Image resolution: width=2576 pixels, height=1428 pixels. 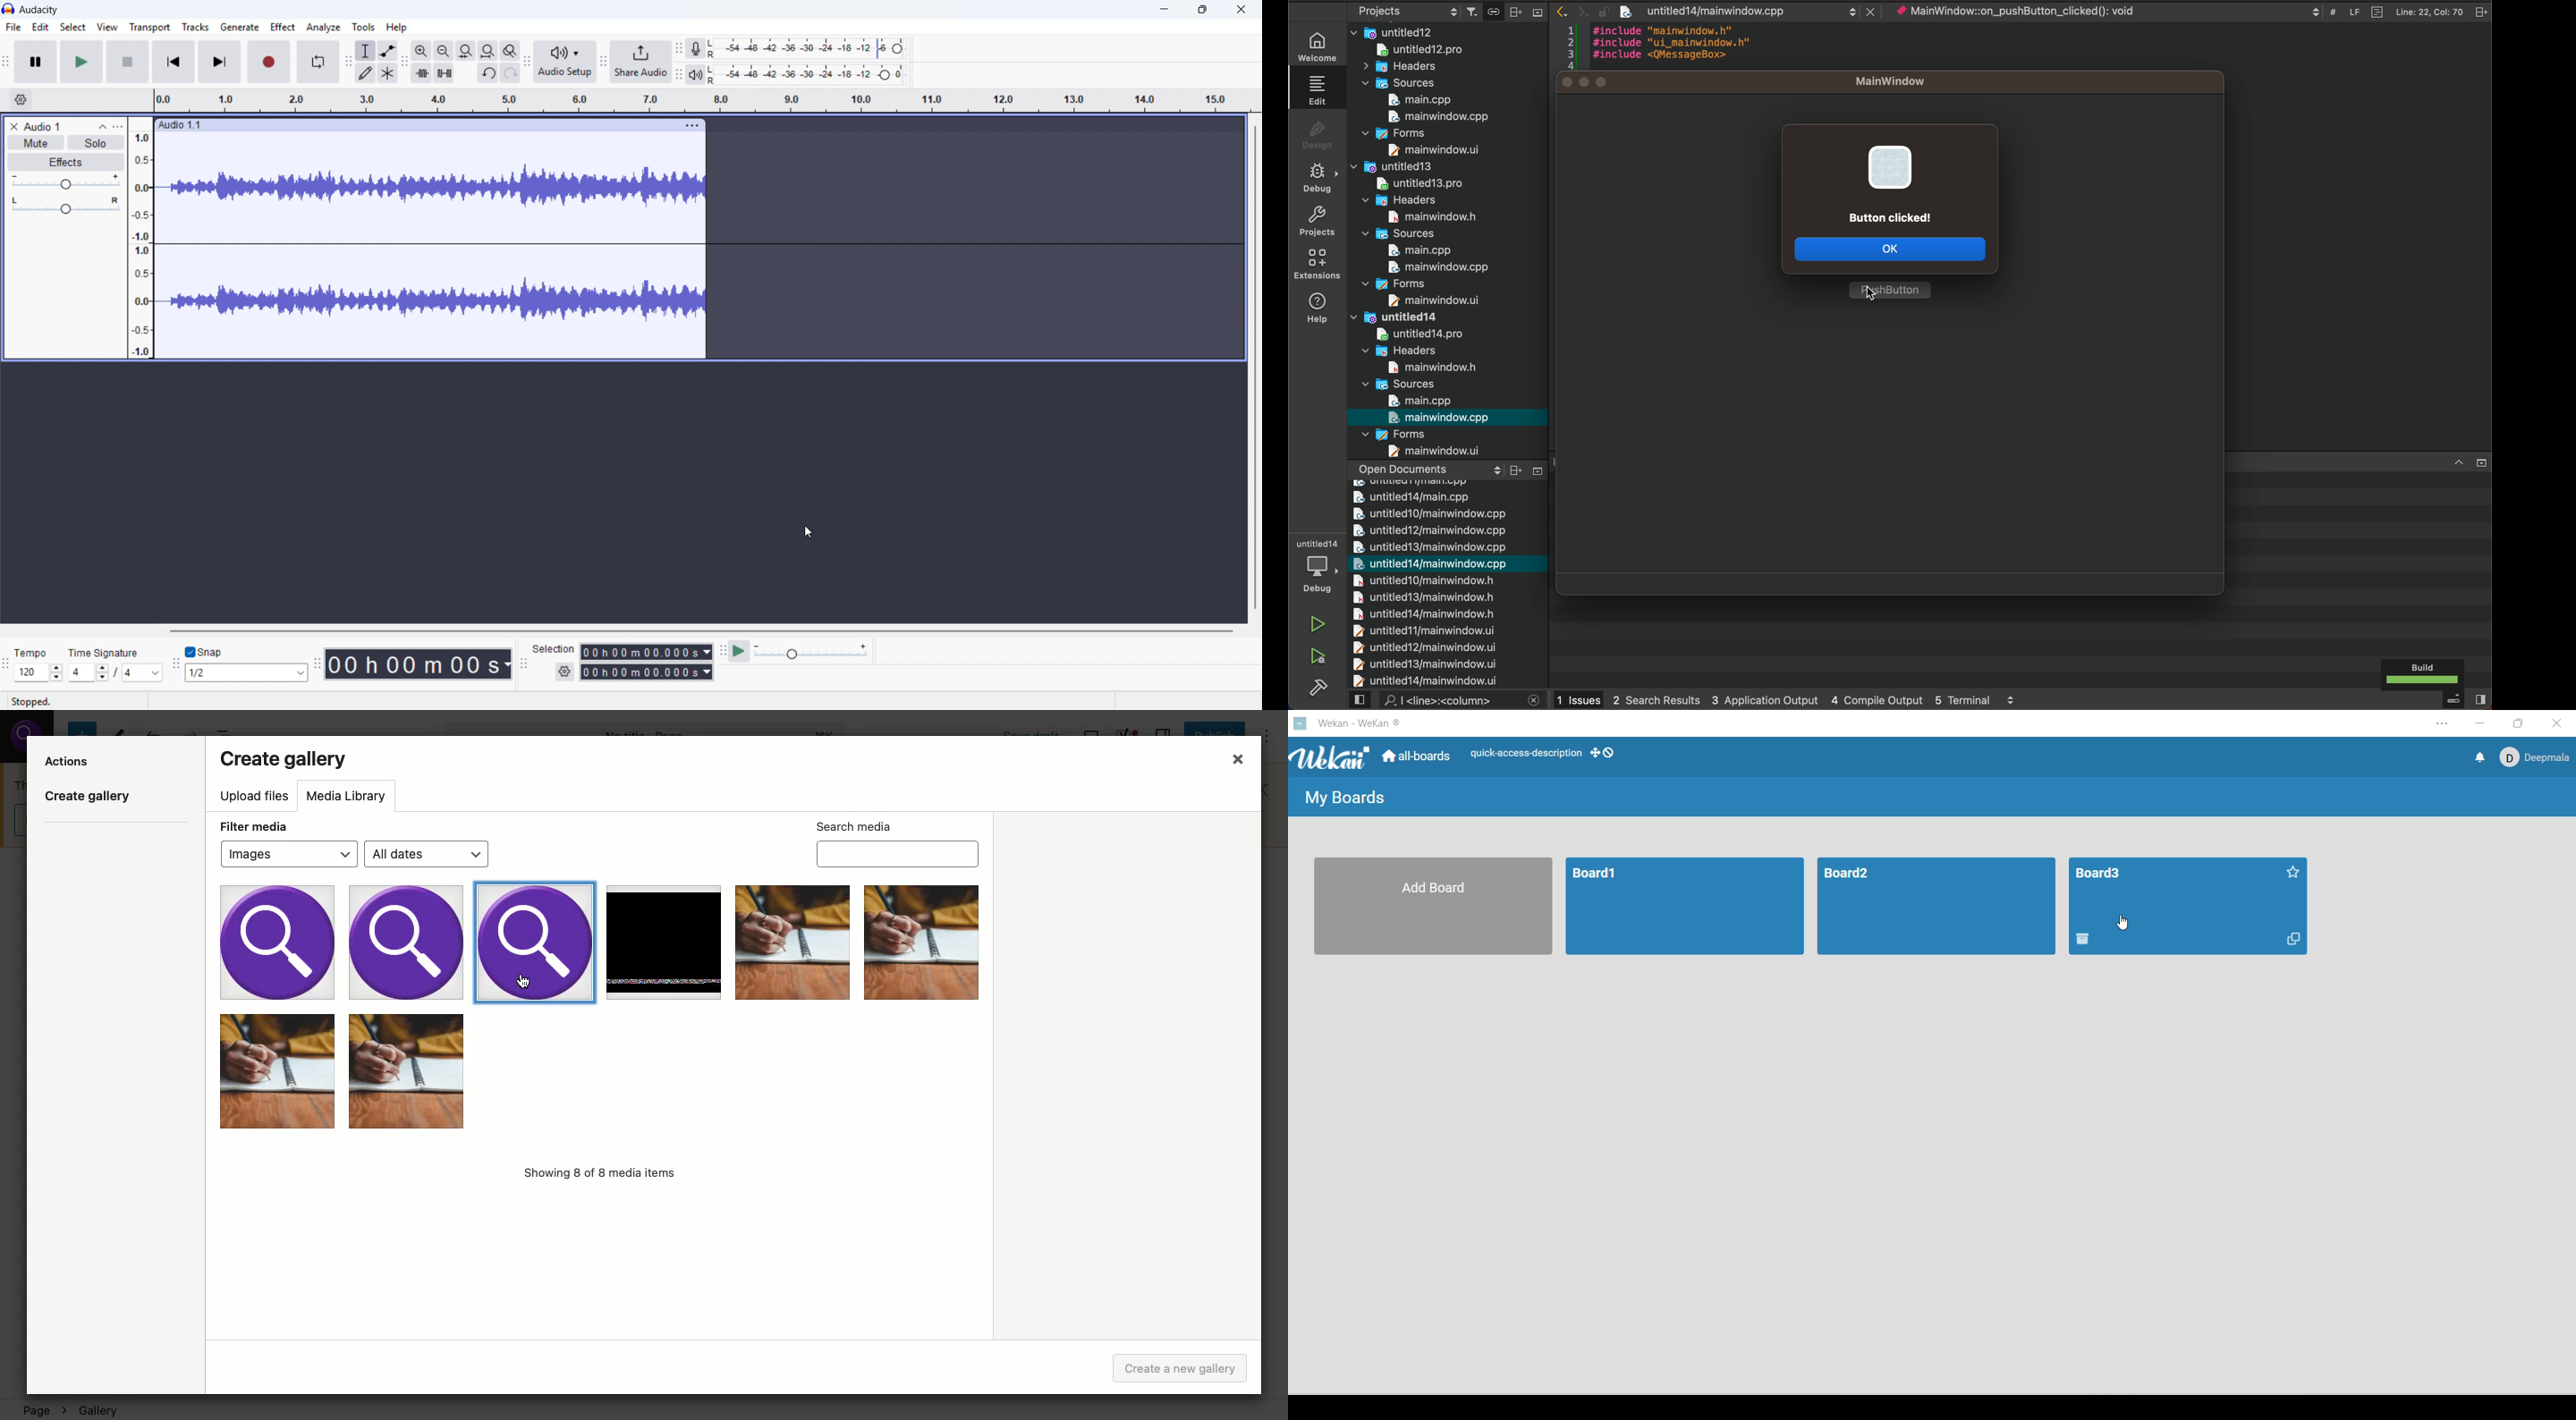 I want to click on Create gallery, so click(x=284, y=761).